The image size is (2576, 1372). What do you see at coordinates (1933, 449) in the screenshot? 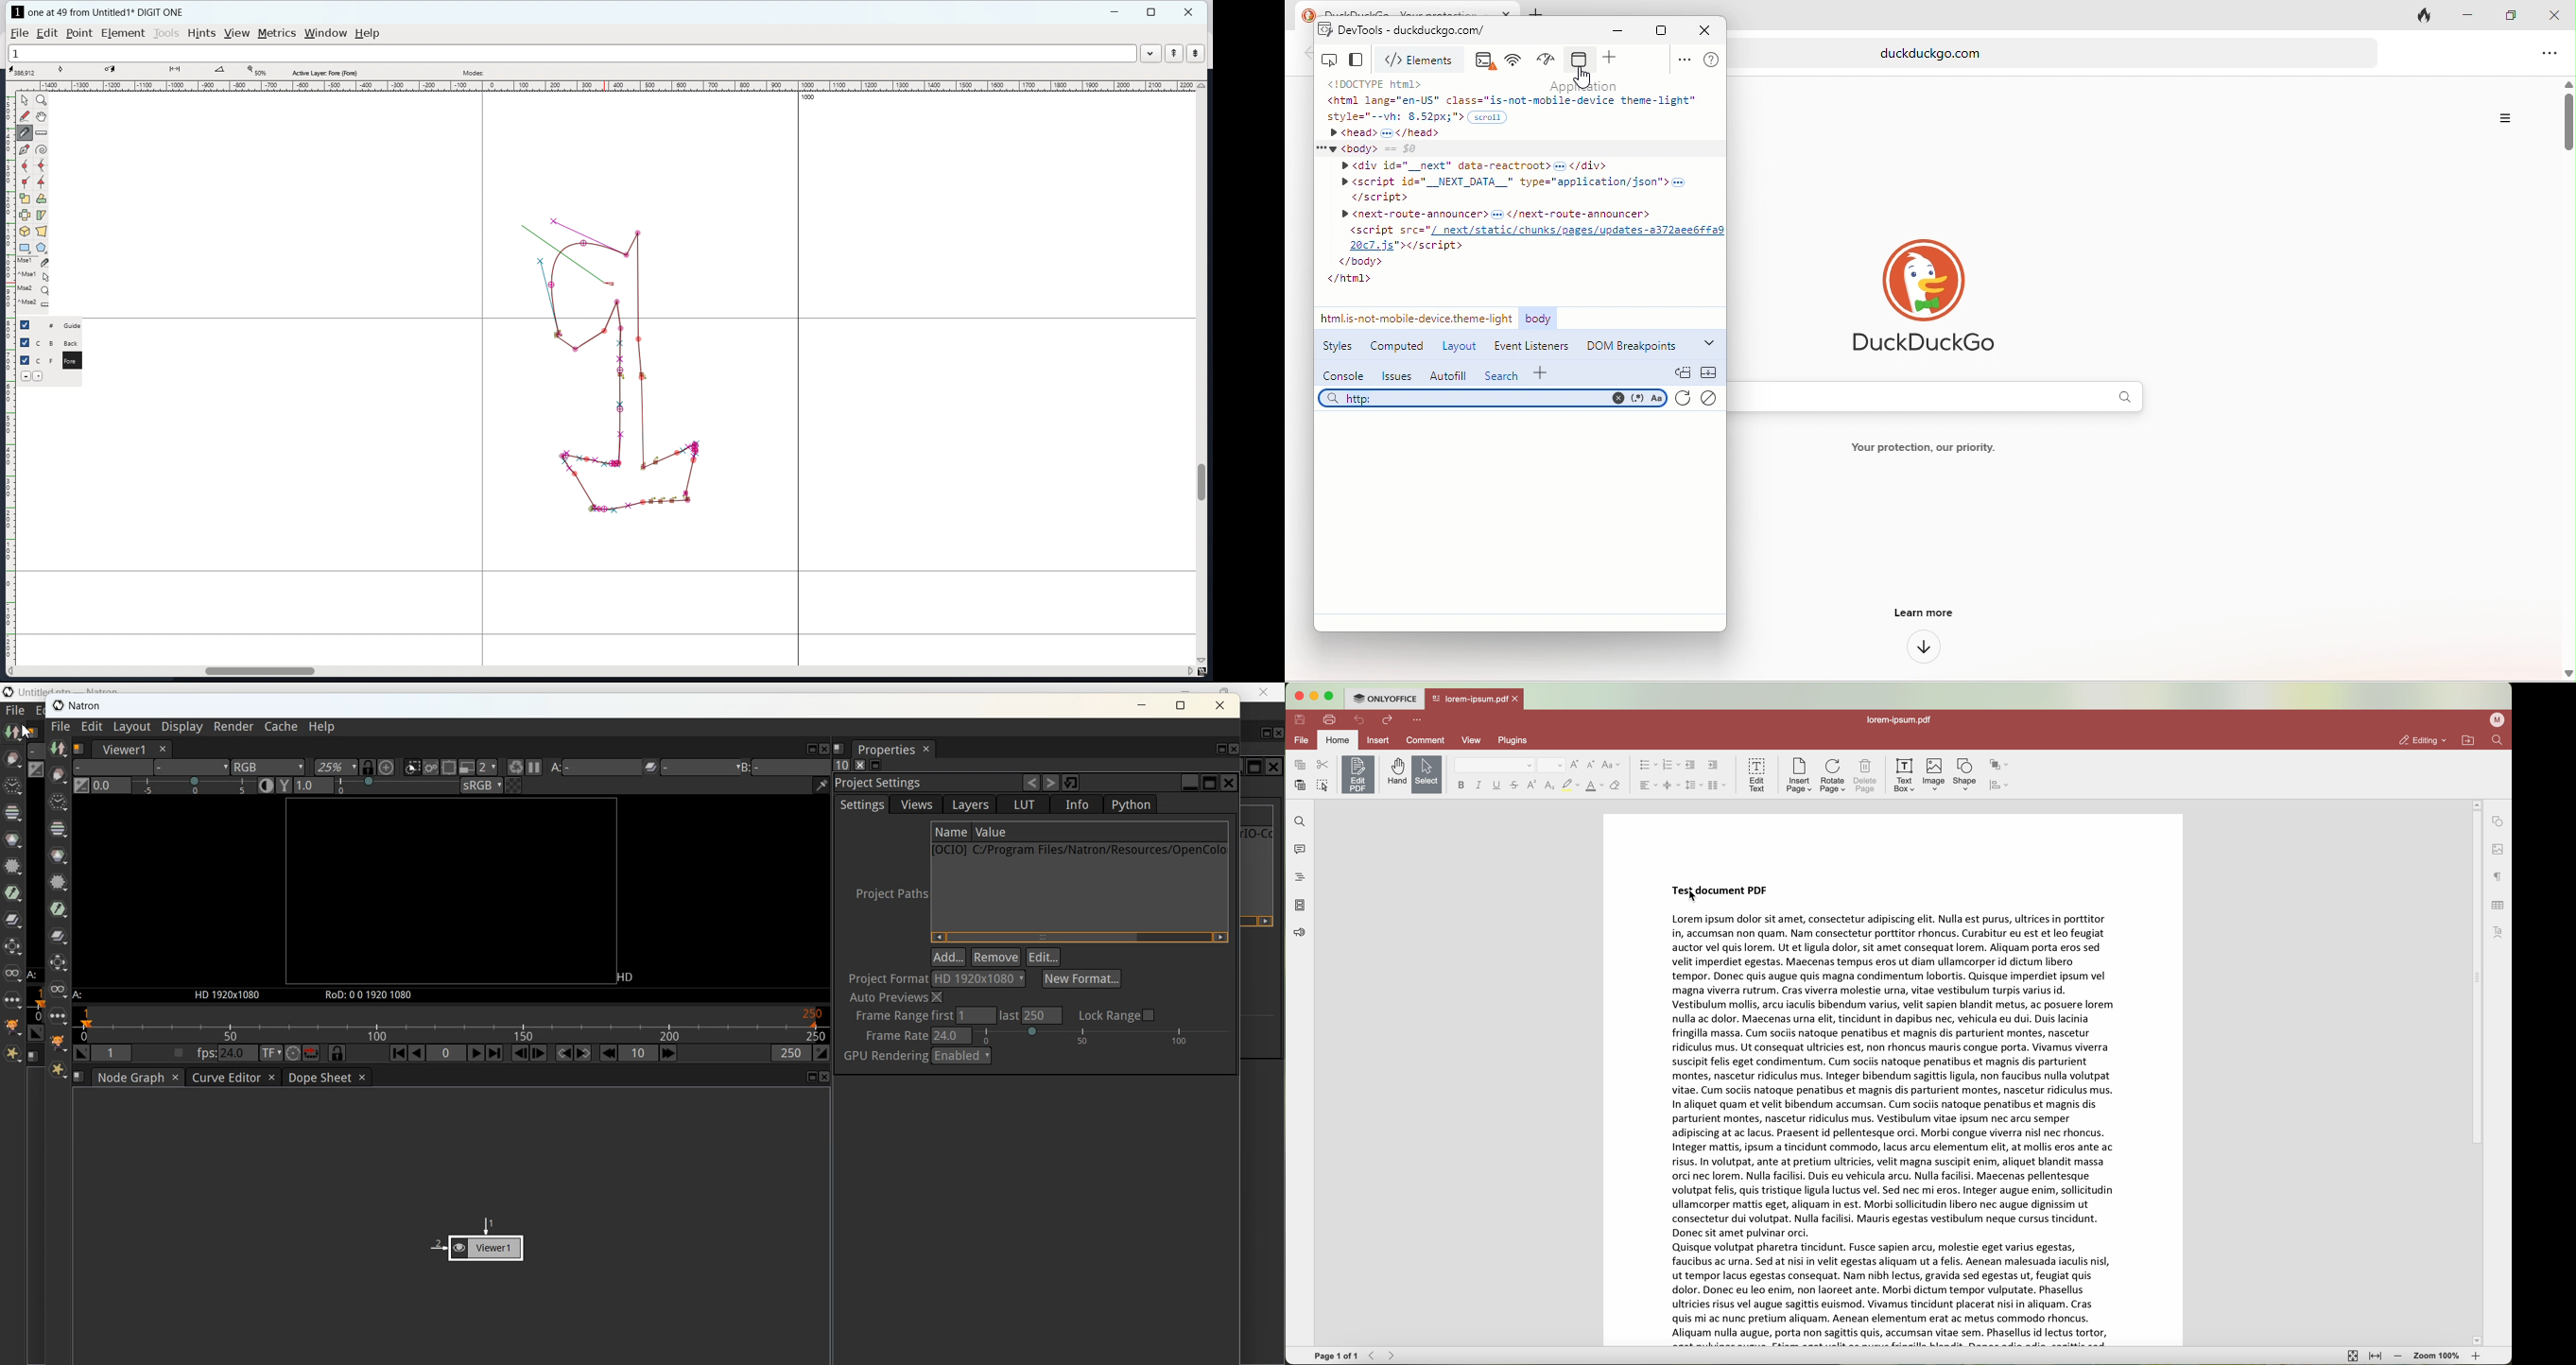
I see `text` at bounding box center [1933, 449].